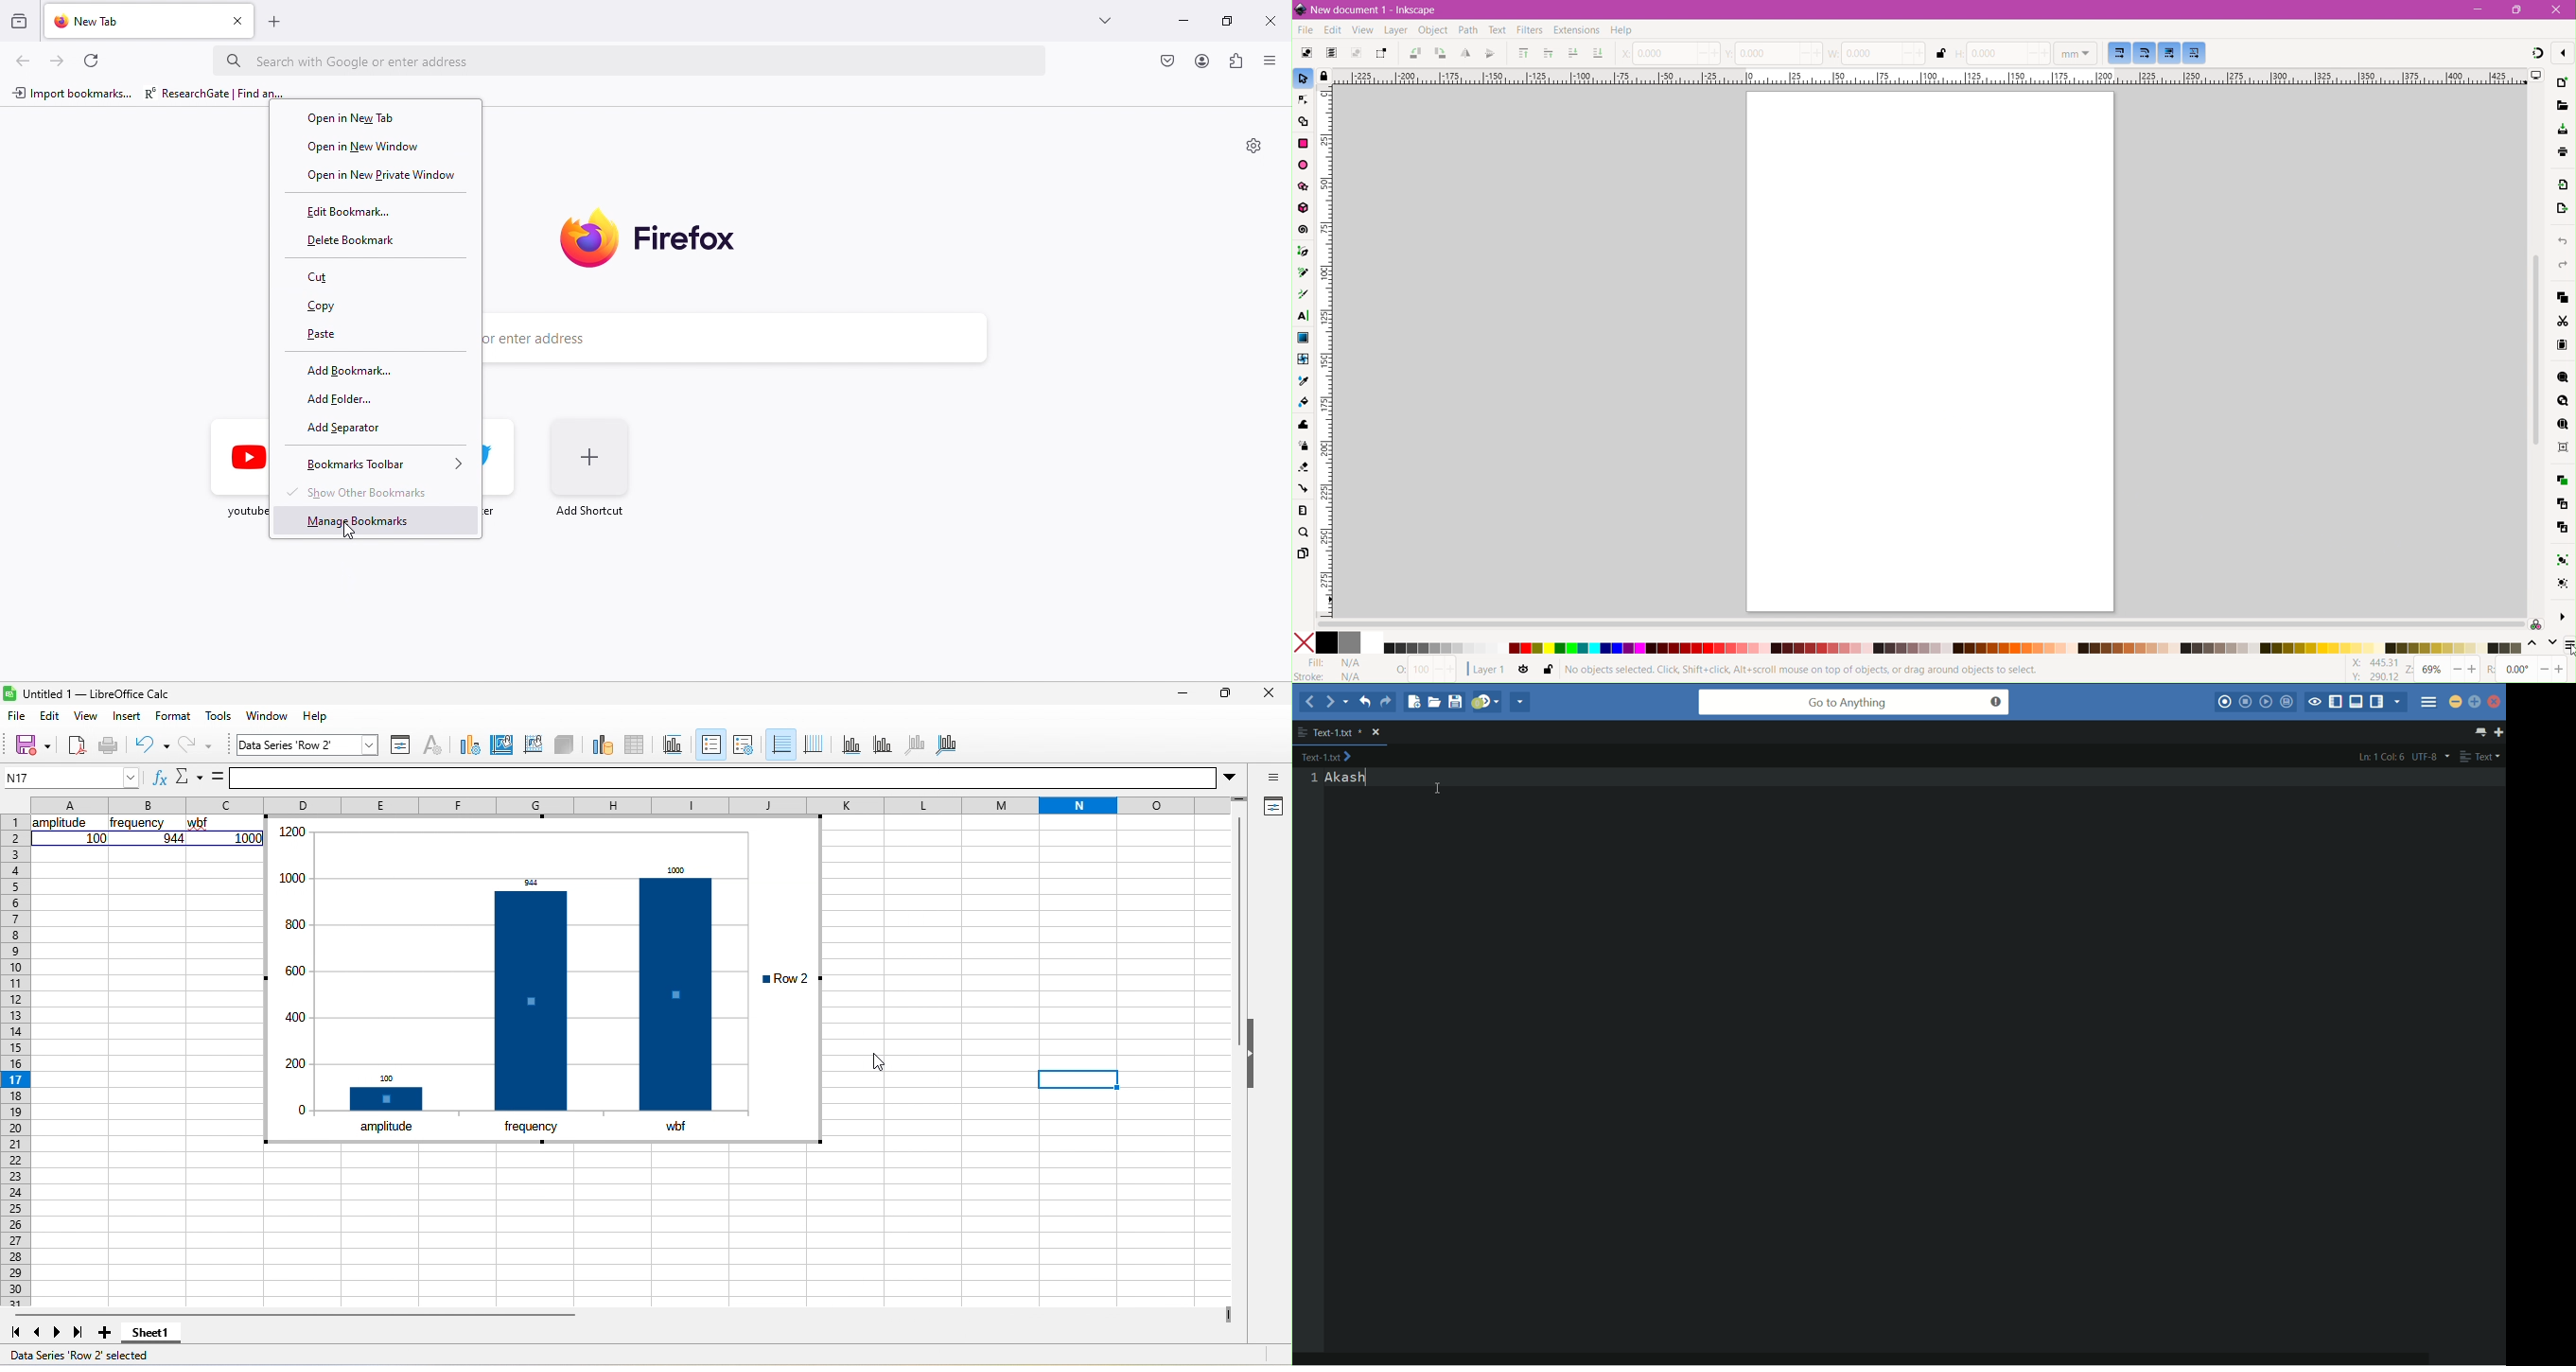 This screenshot has width=2576, height=1372. Describe the element at coordinates (2562, 297) in the screenshot. I see `Copy` at that location.